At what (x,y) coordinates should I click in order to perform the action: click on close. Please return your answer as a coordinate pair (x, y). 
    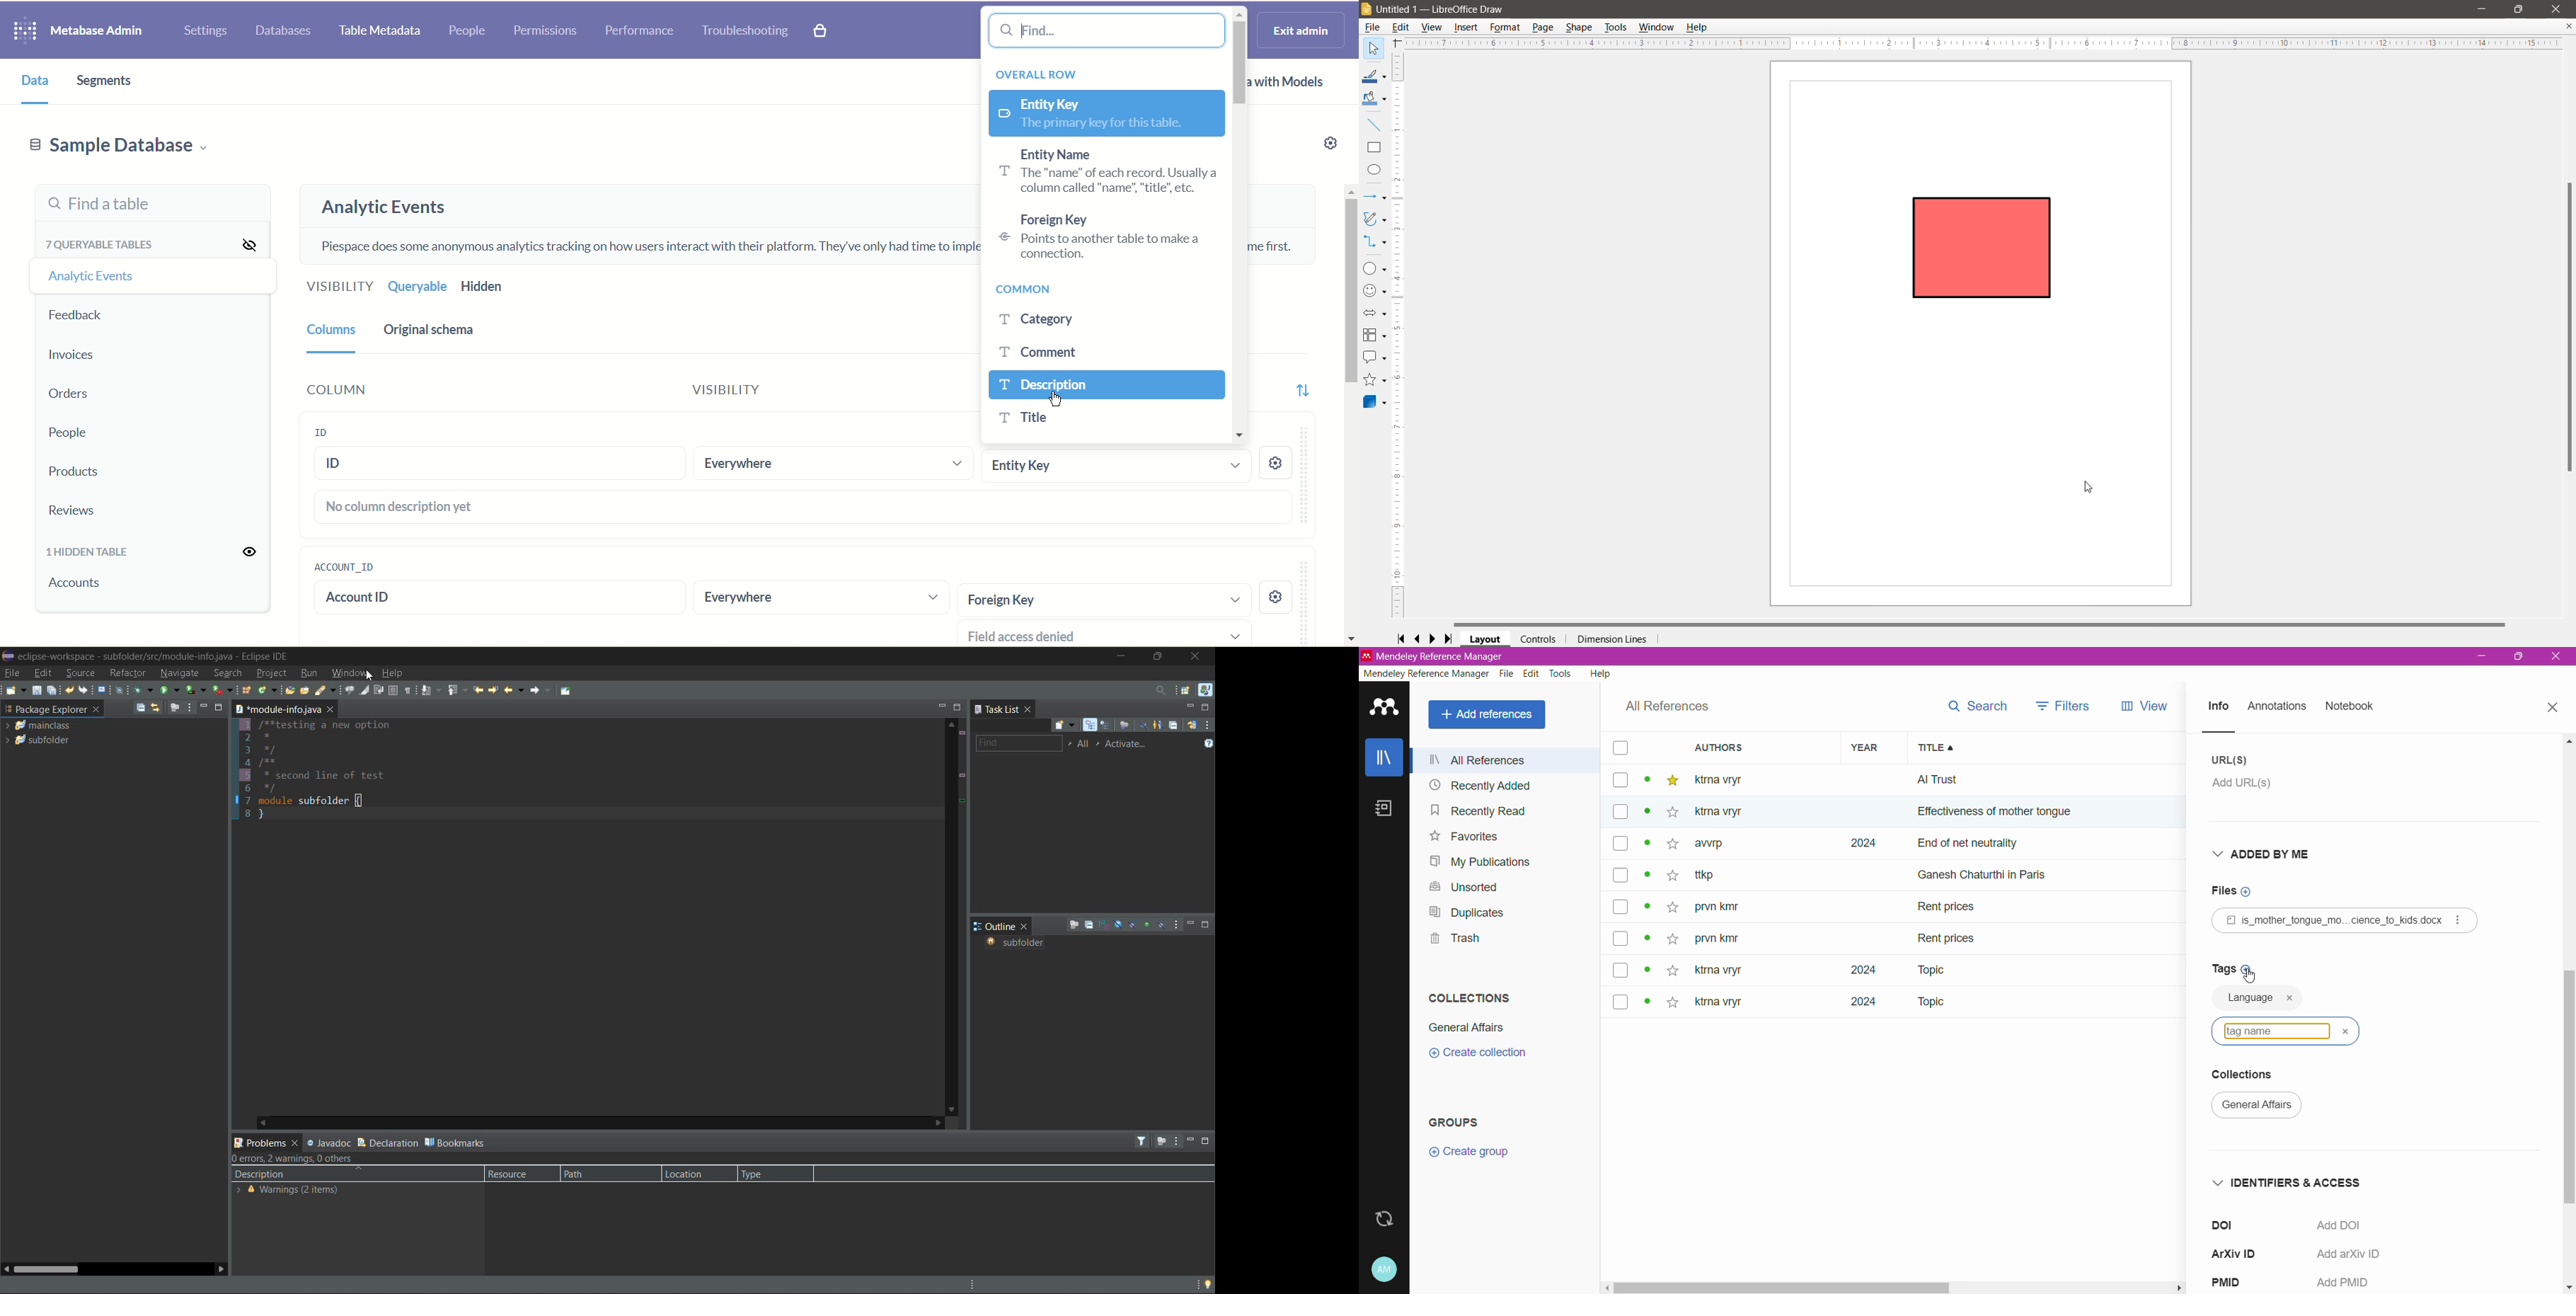
    Looking at the image, I should click on (295, 1143).